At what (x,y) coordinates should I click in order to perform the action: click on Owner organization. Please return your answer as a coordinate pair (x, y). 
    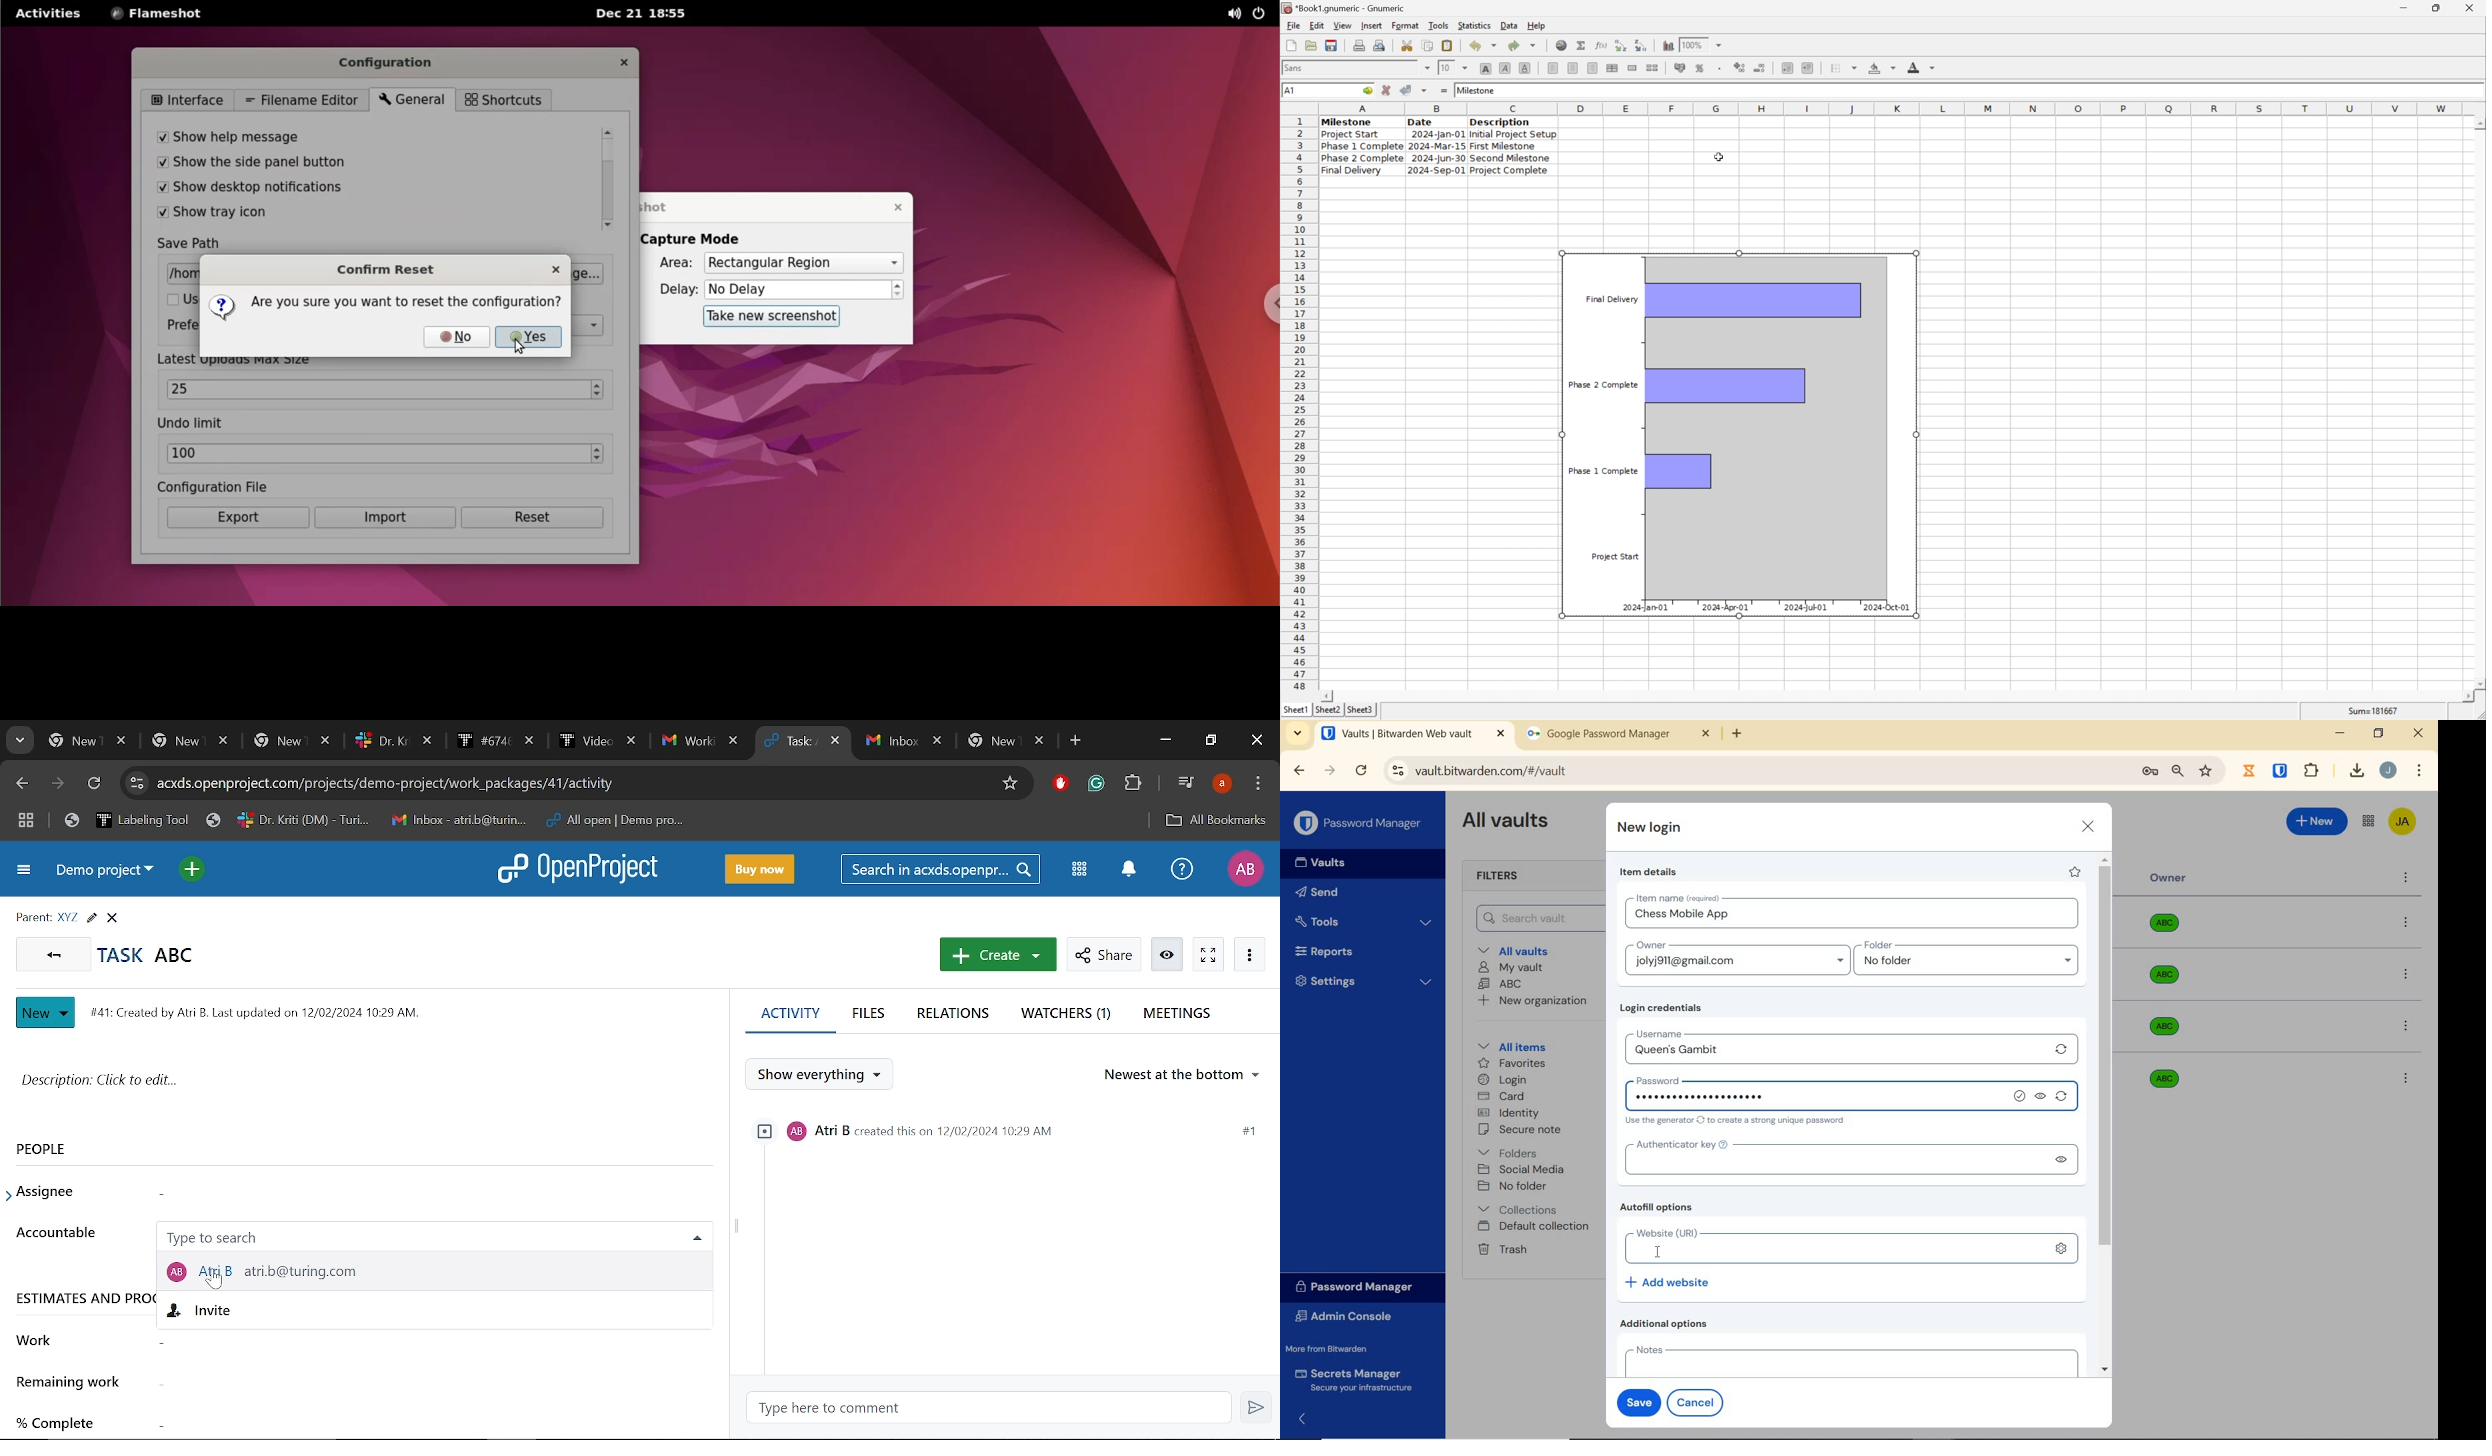
    Looking at the image, I should click on (2170, 1026).